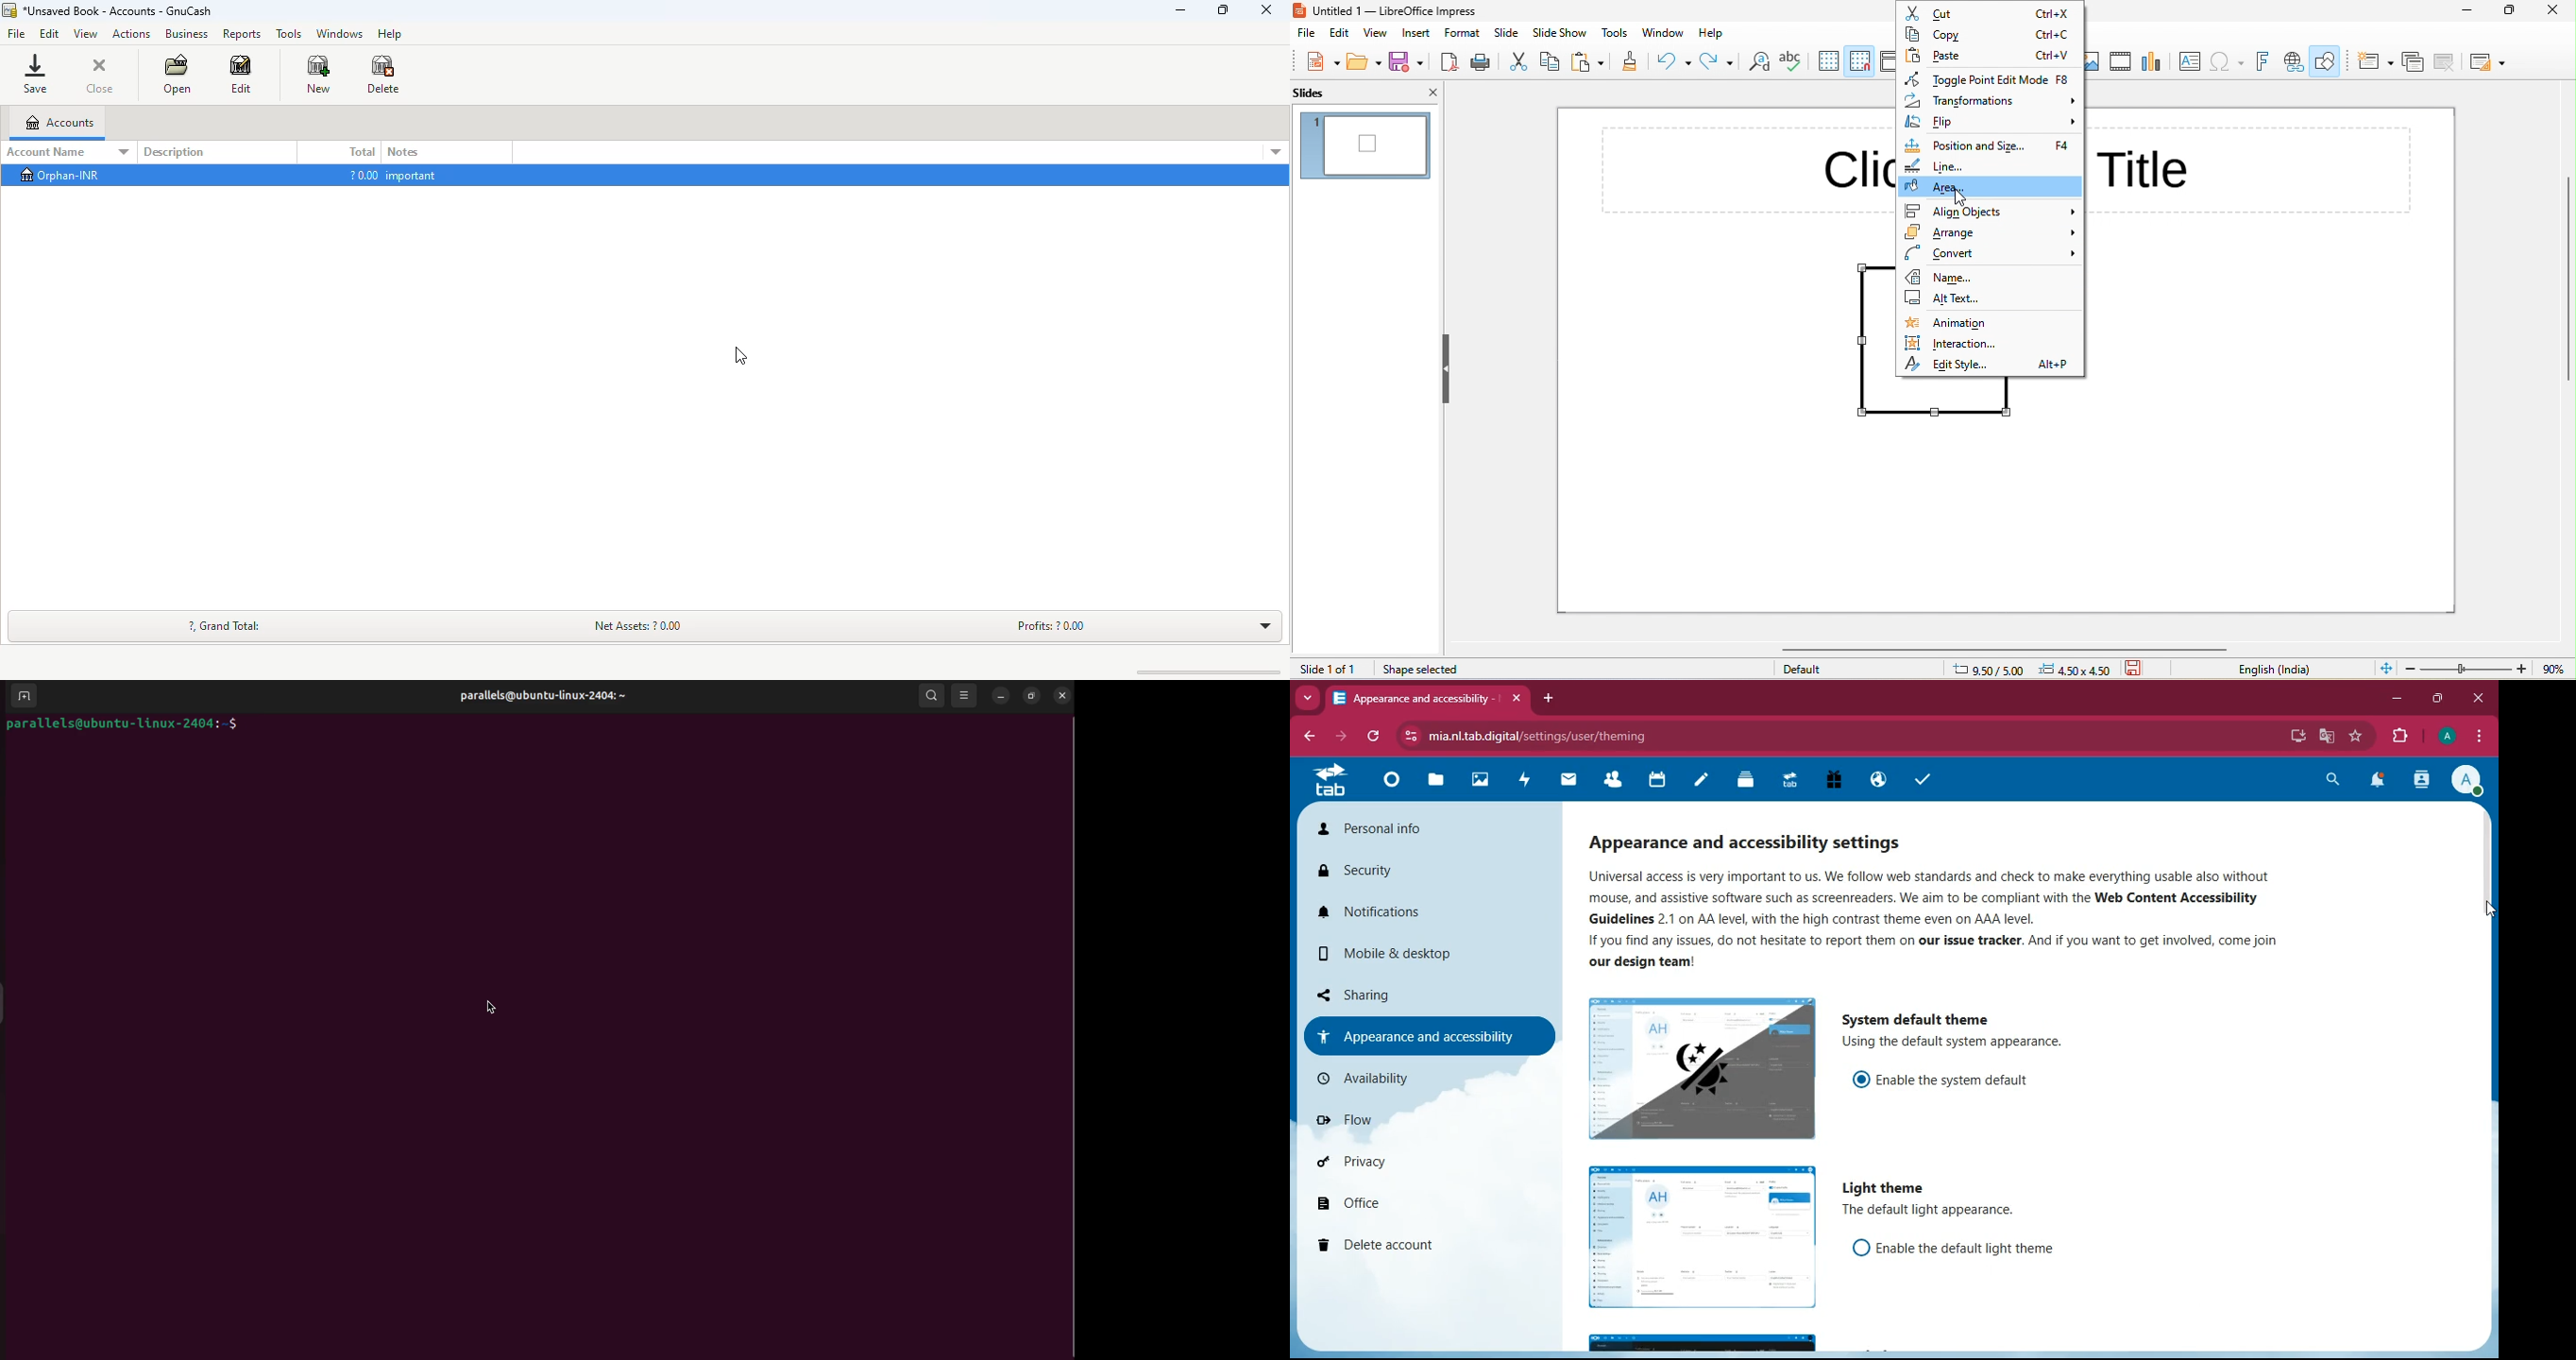 The height and width of the screenshot is (1372, 2576). Describe the element at coordinates (2055, 35) in the screenshot. I see `ctrl+c` at that location.